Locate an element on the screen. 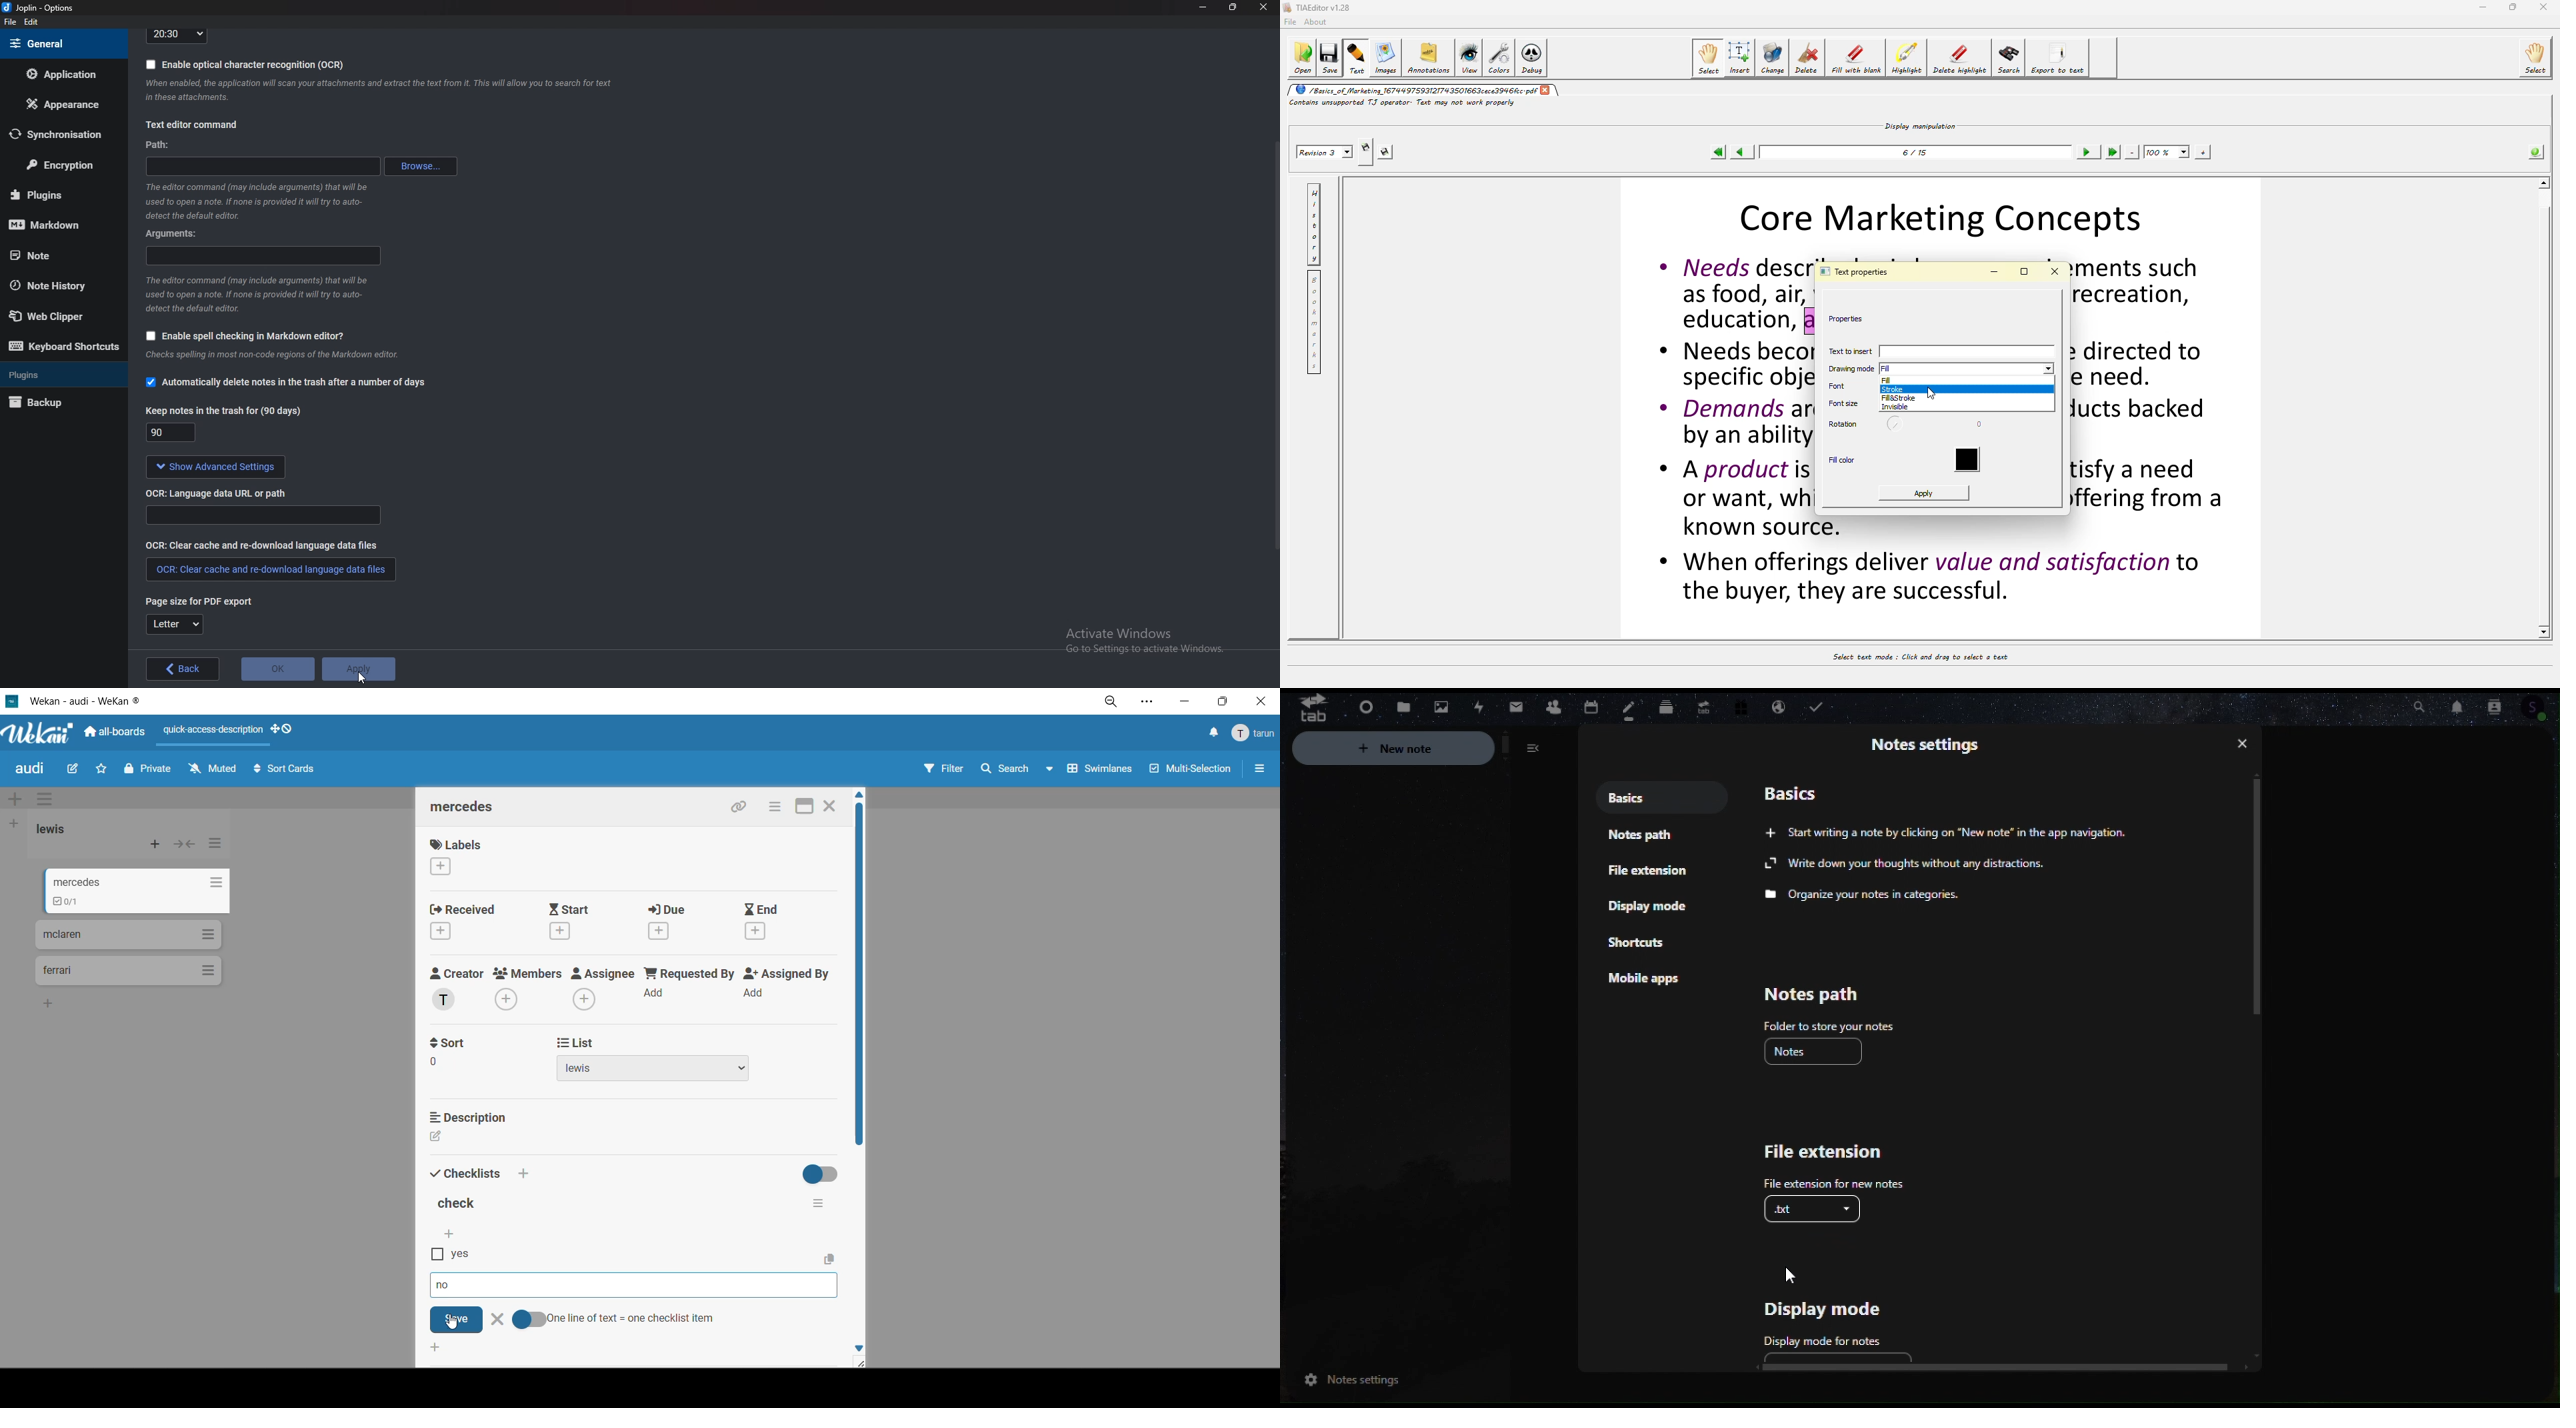  Notifications is located at coordinates (2462, 708).